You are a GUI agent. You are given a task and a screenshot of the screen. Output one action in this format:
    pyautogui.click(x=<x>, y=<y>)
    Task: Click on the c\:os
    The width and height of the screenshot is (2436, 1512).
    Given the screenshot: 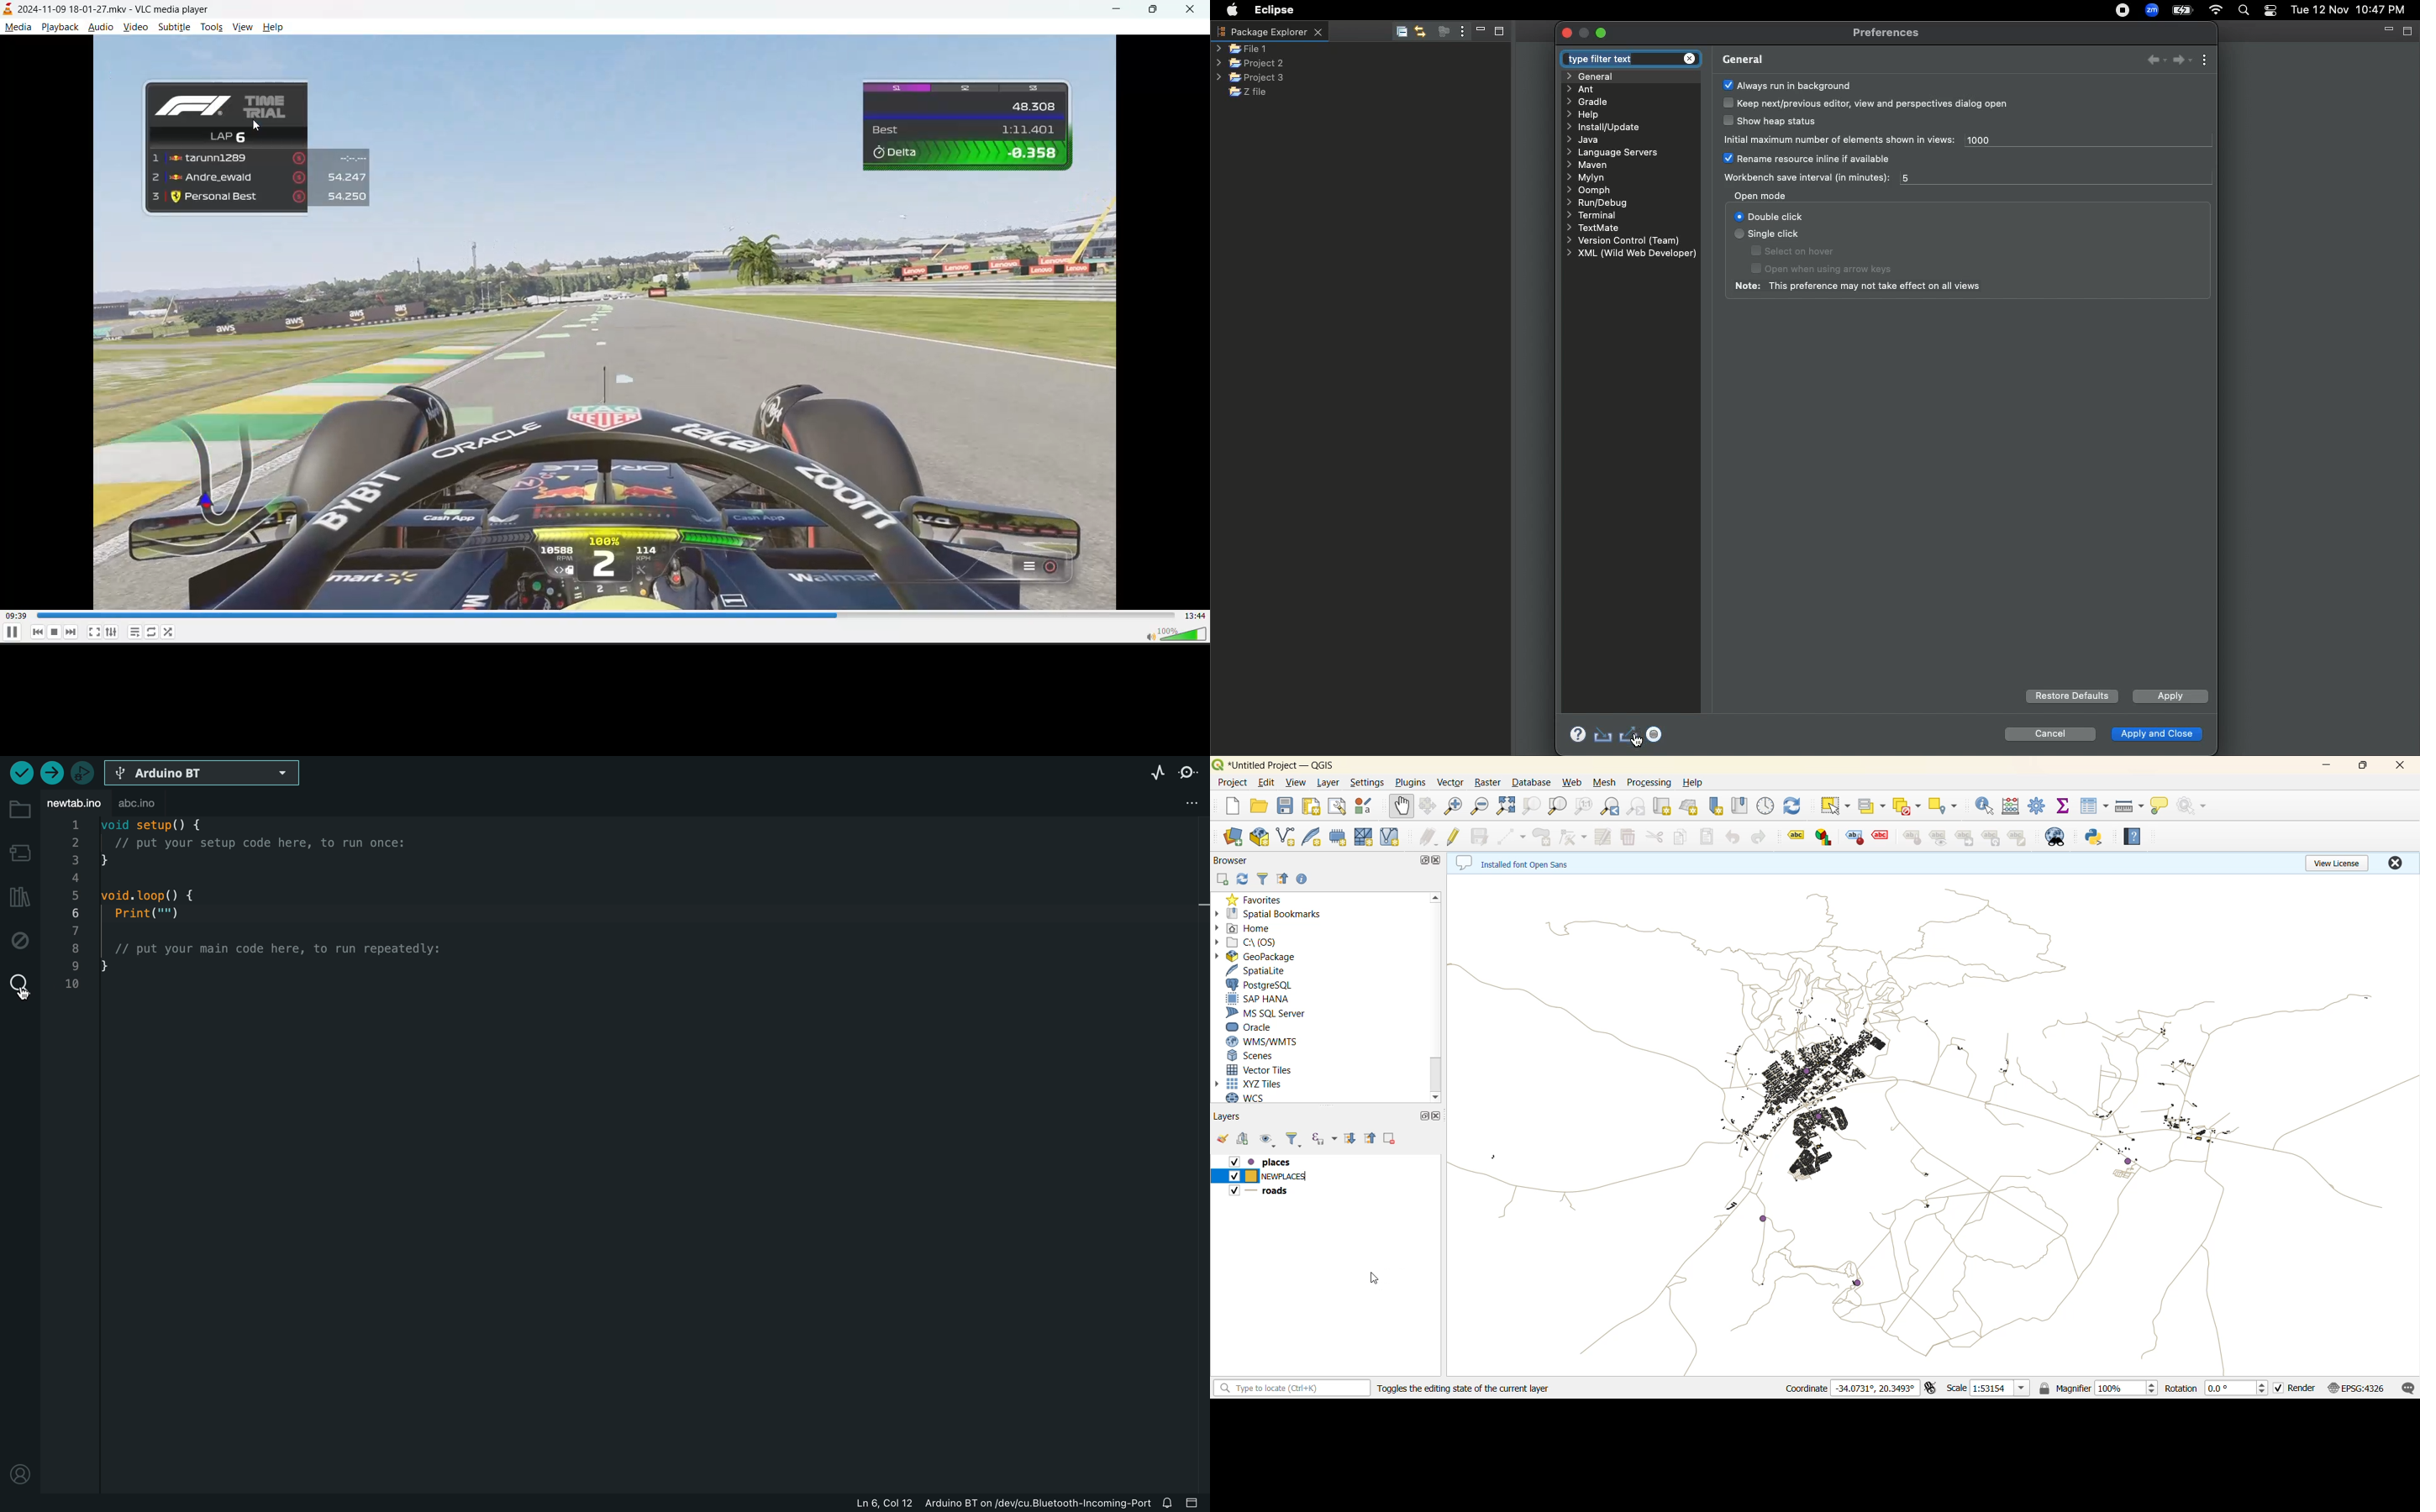 What is the action you would take?
    pyautogui.click(x=1252, y=941)
    